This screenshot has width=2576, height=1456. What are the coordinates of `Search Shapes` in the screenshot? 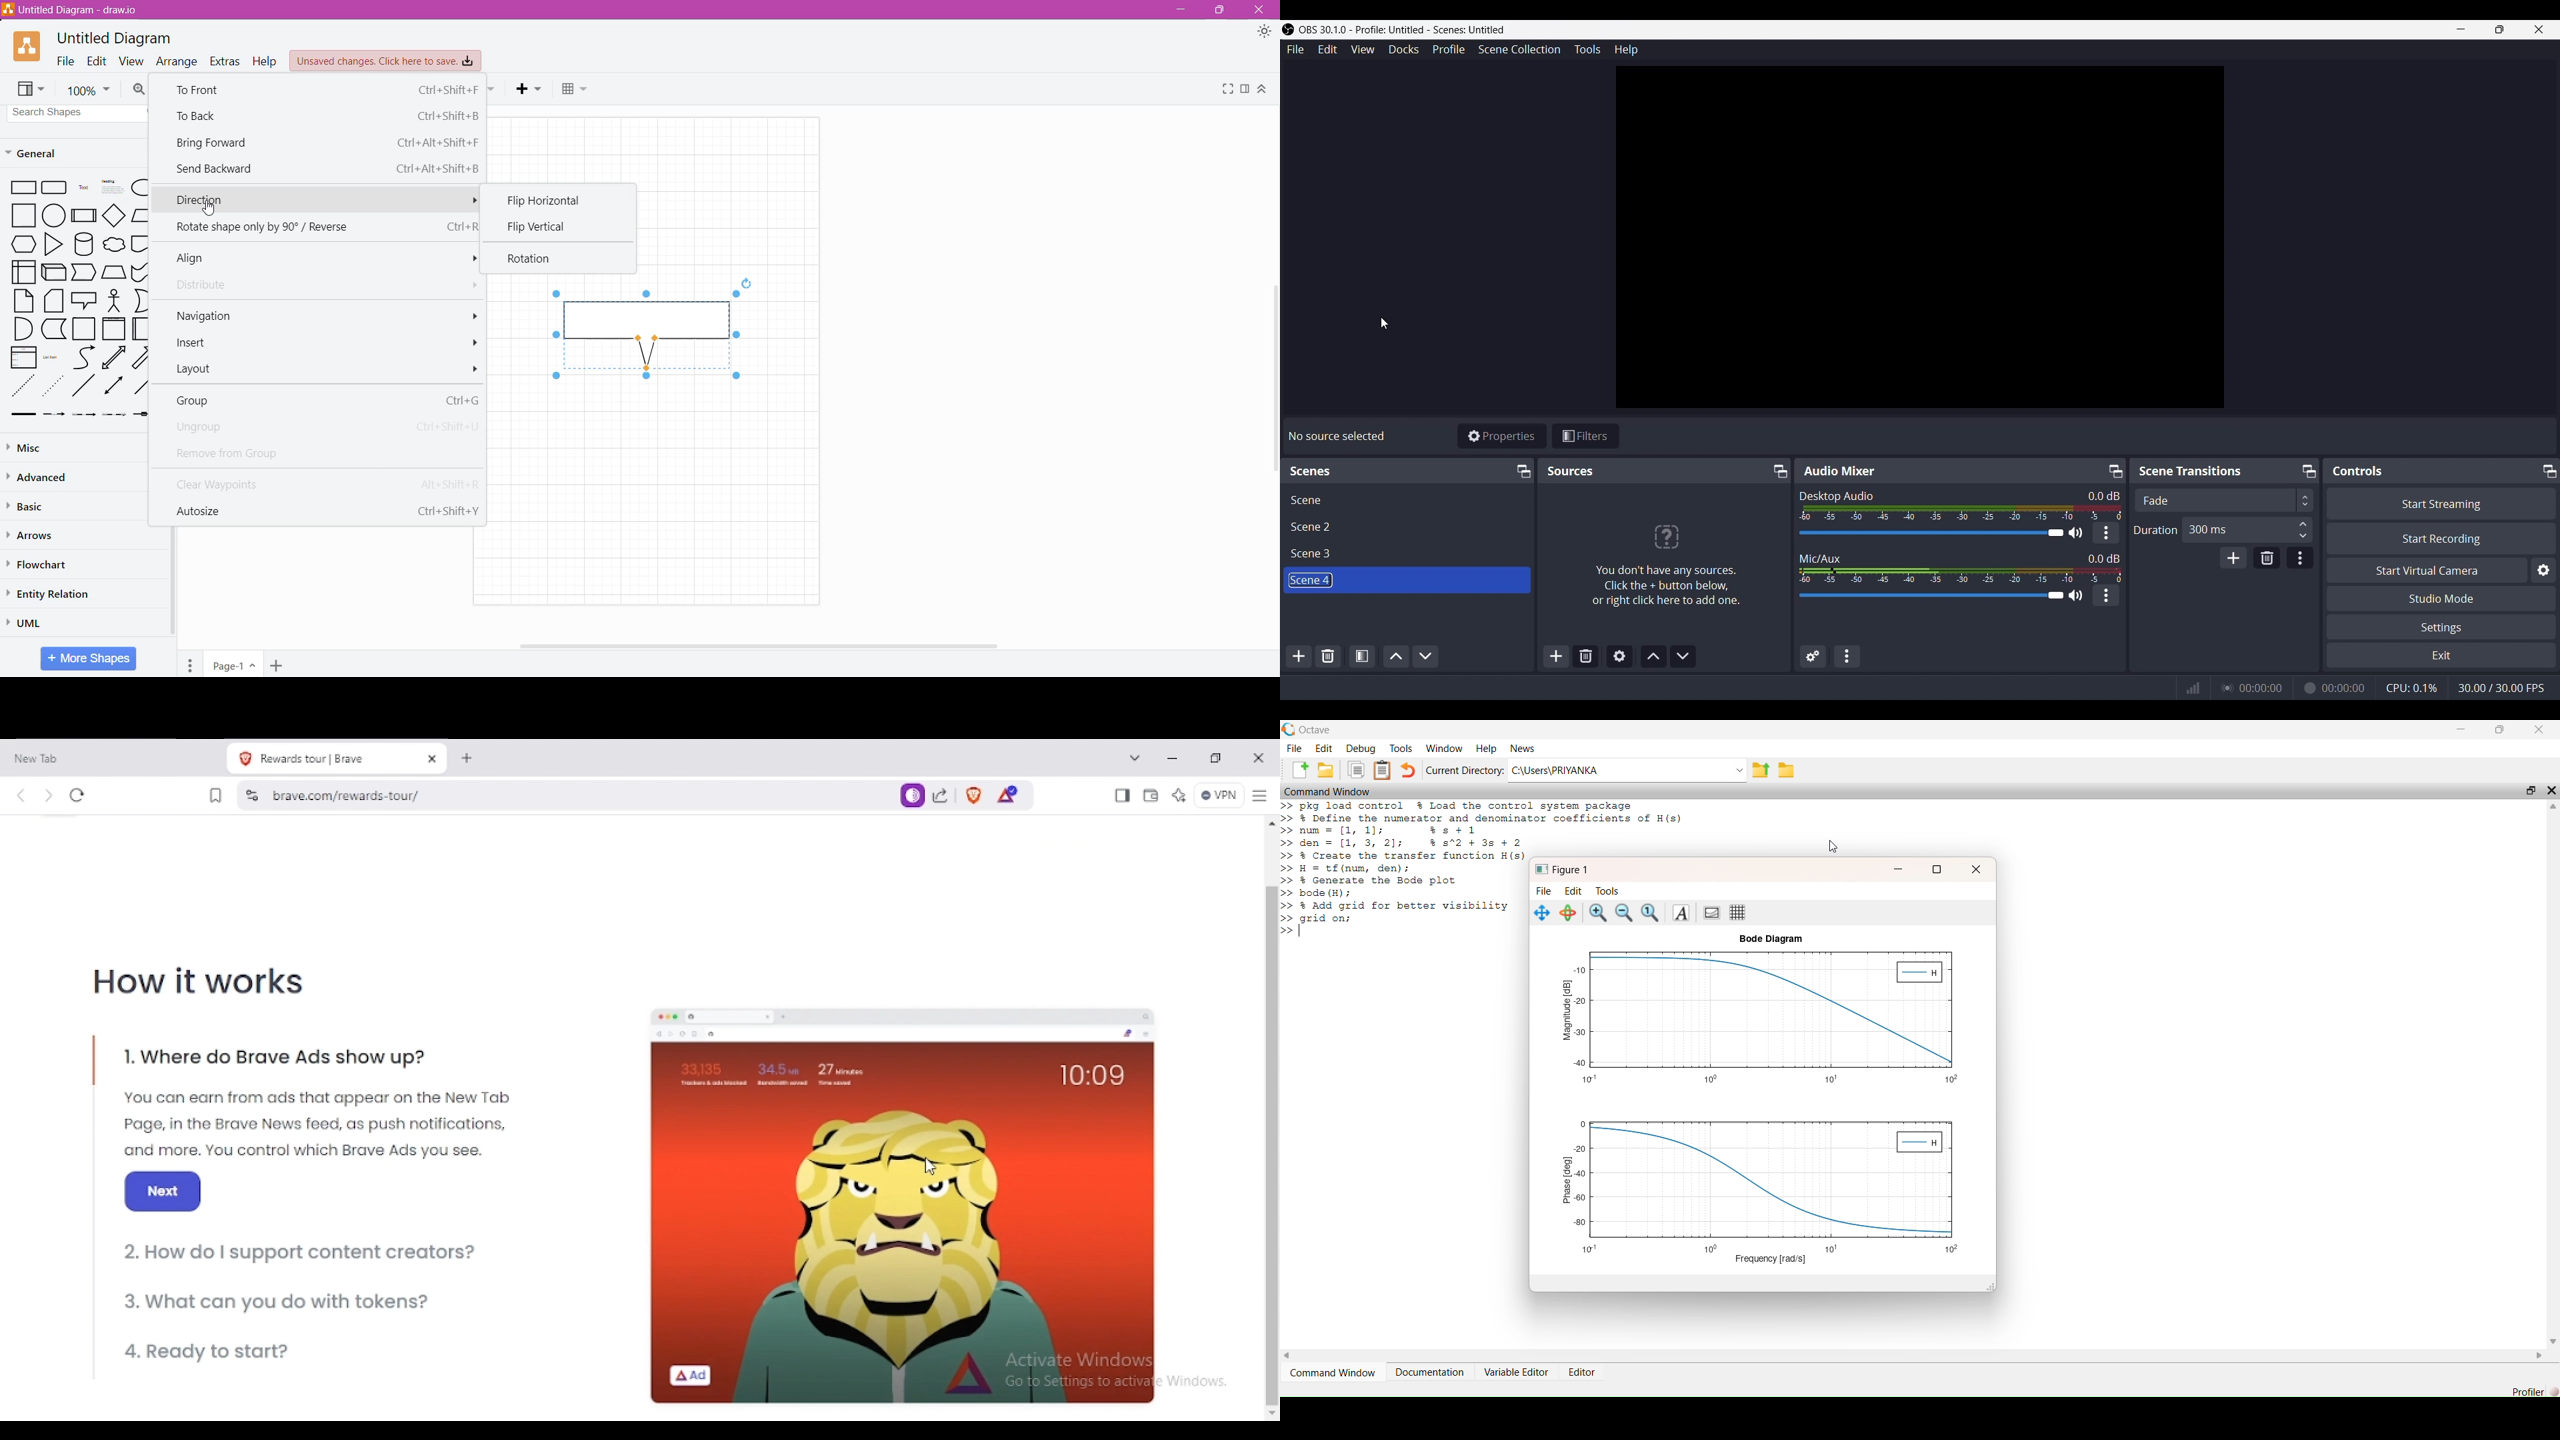 It's located at (75, 113).